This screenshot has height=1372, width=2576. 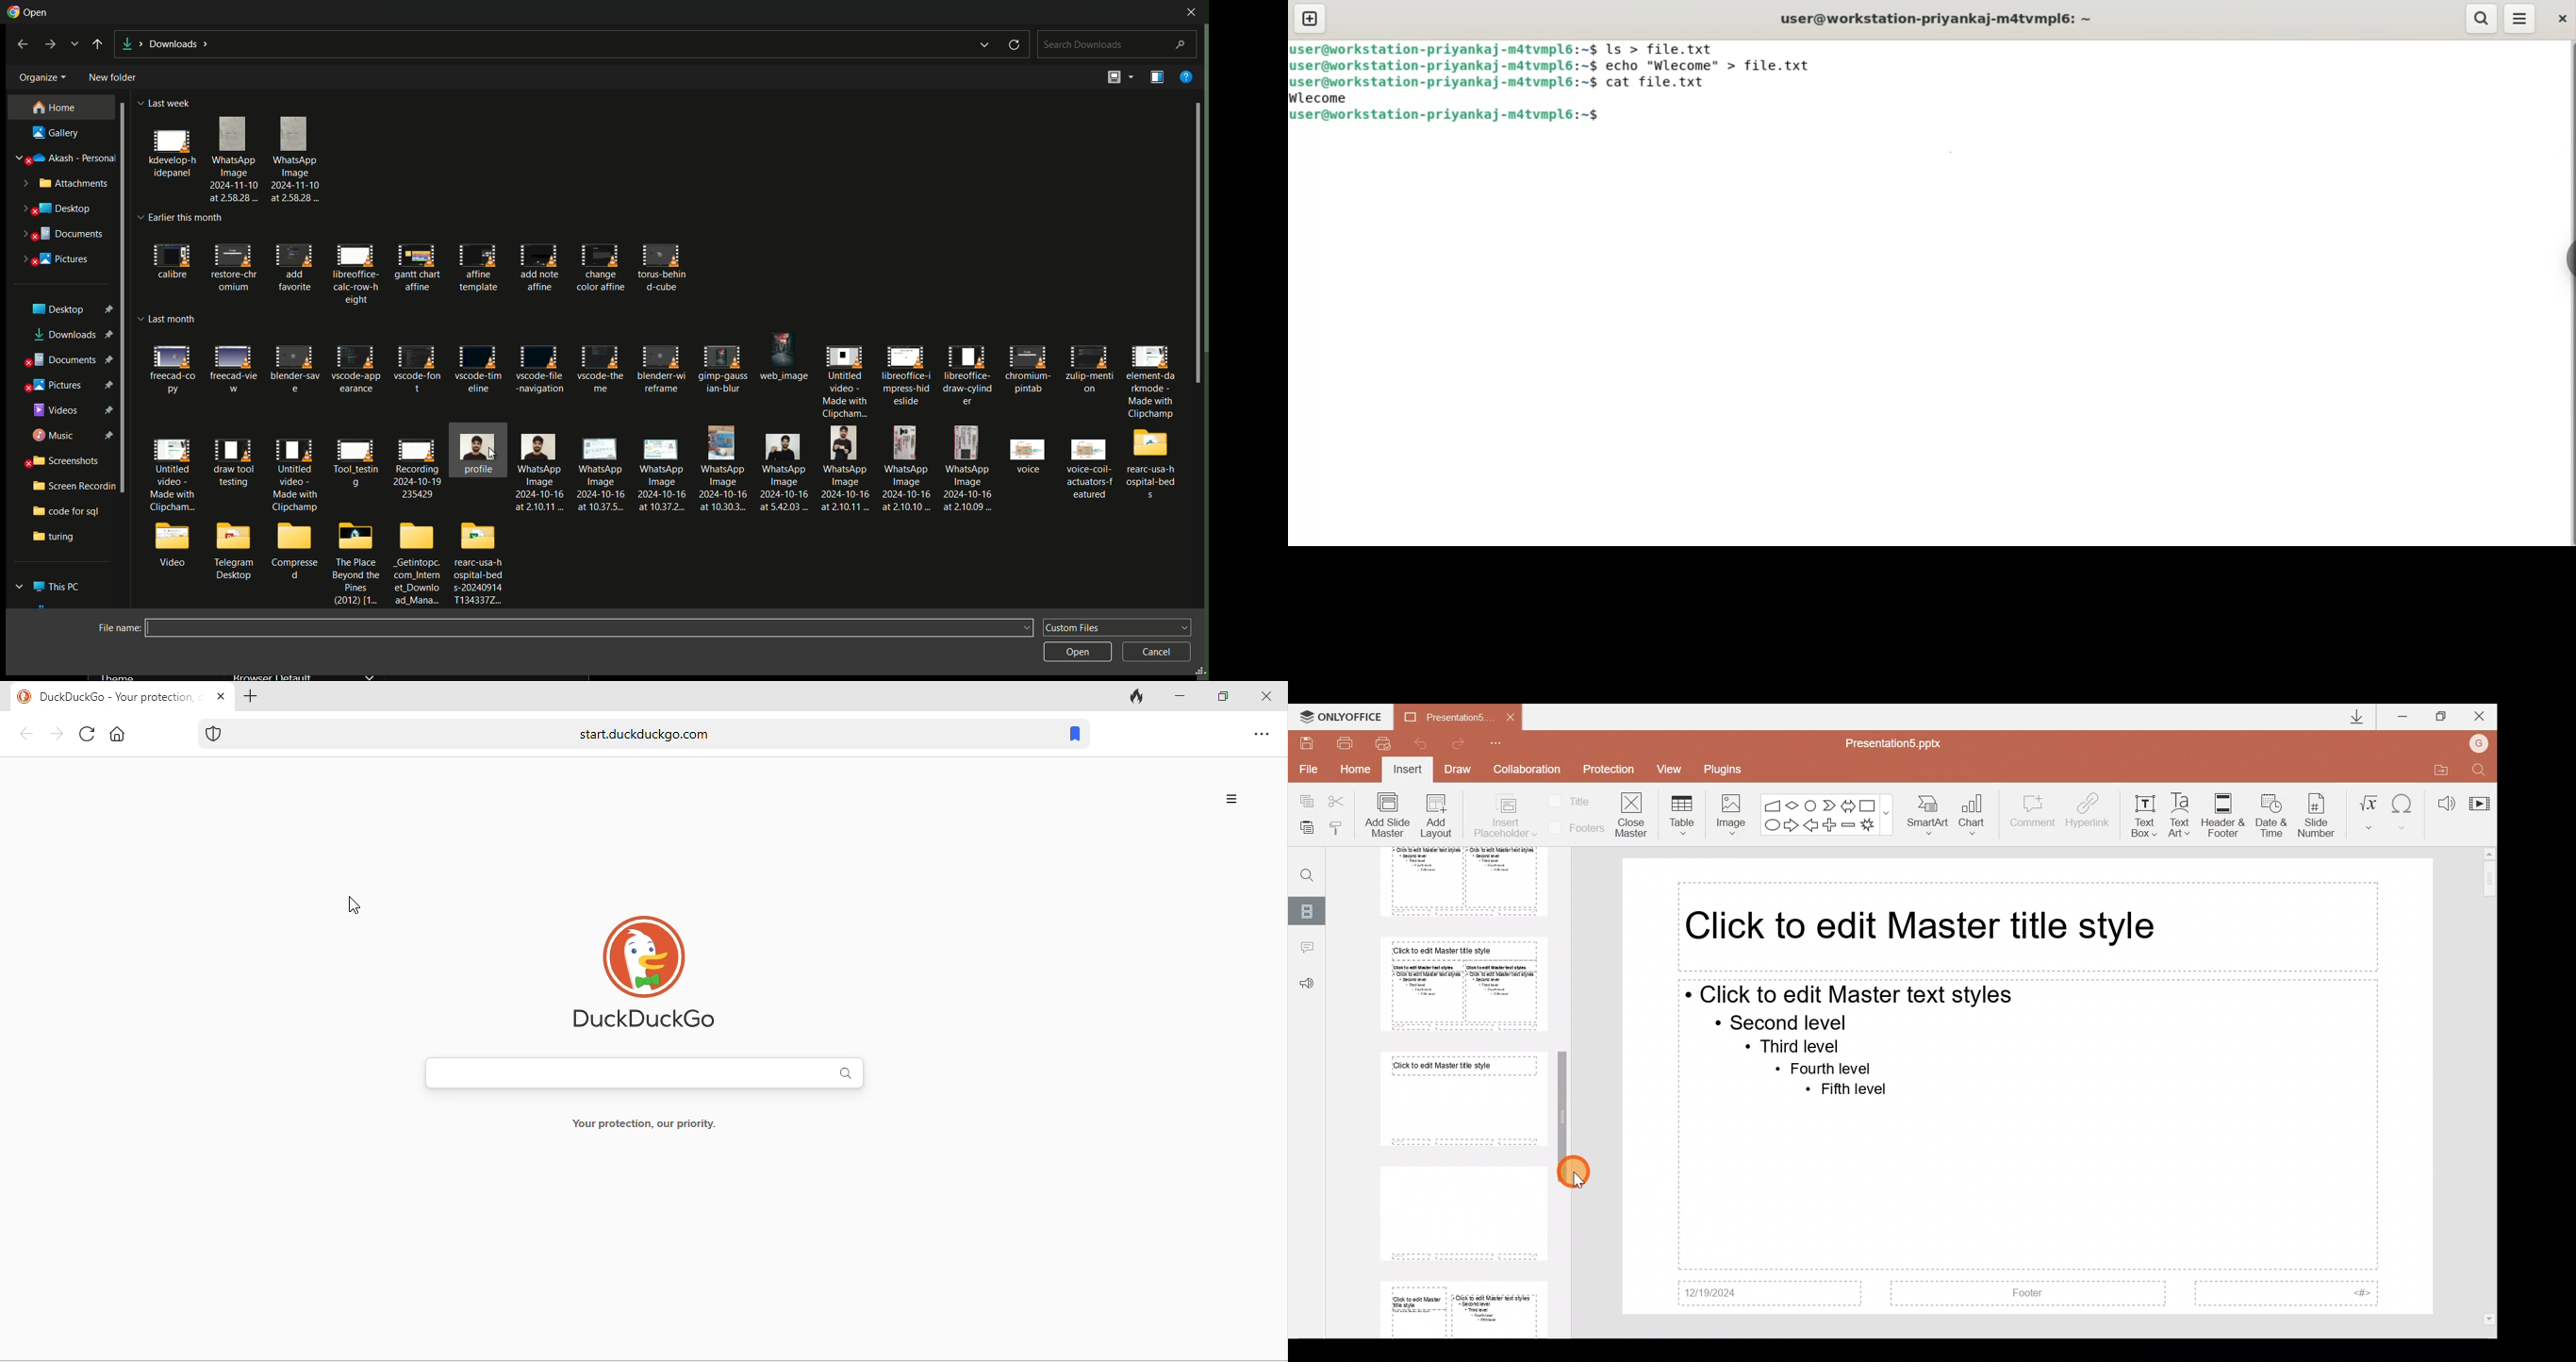 What do you see at coordinates (65, 511) in the screenshot?
I see `code for sql` at bounding box center [65, 511].